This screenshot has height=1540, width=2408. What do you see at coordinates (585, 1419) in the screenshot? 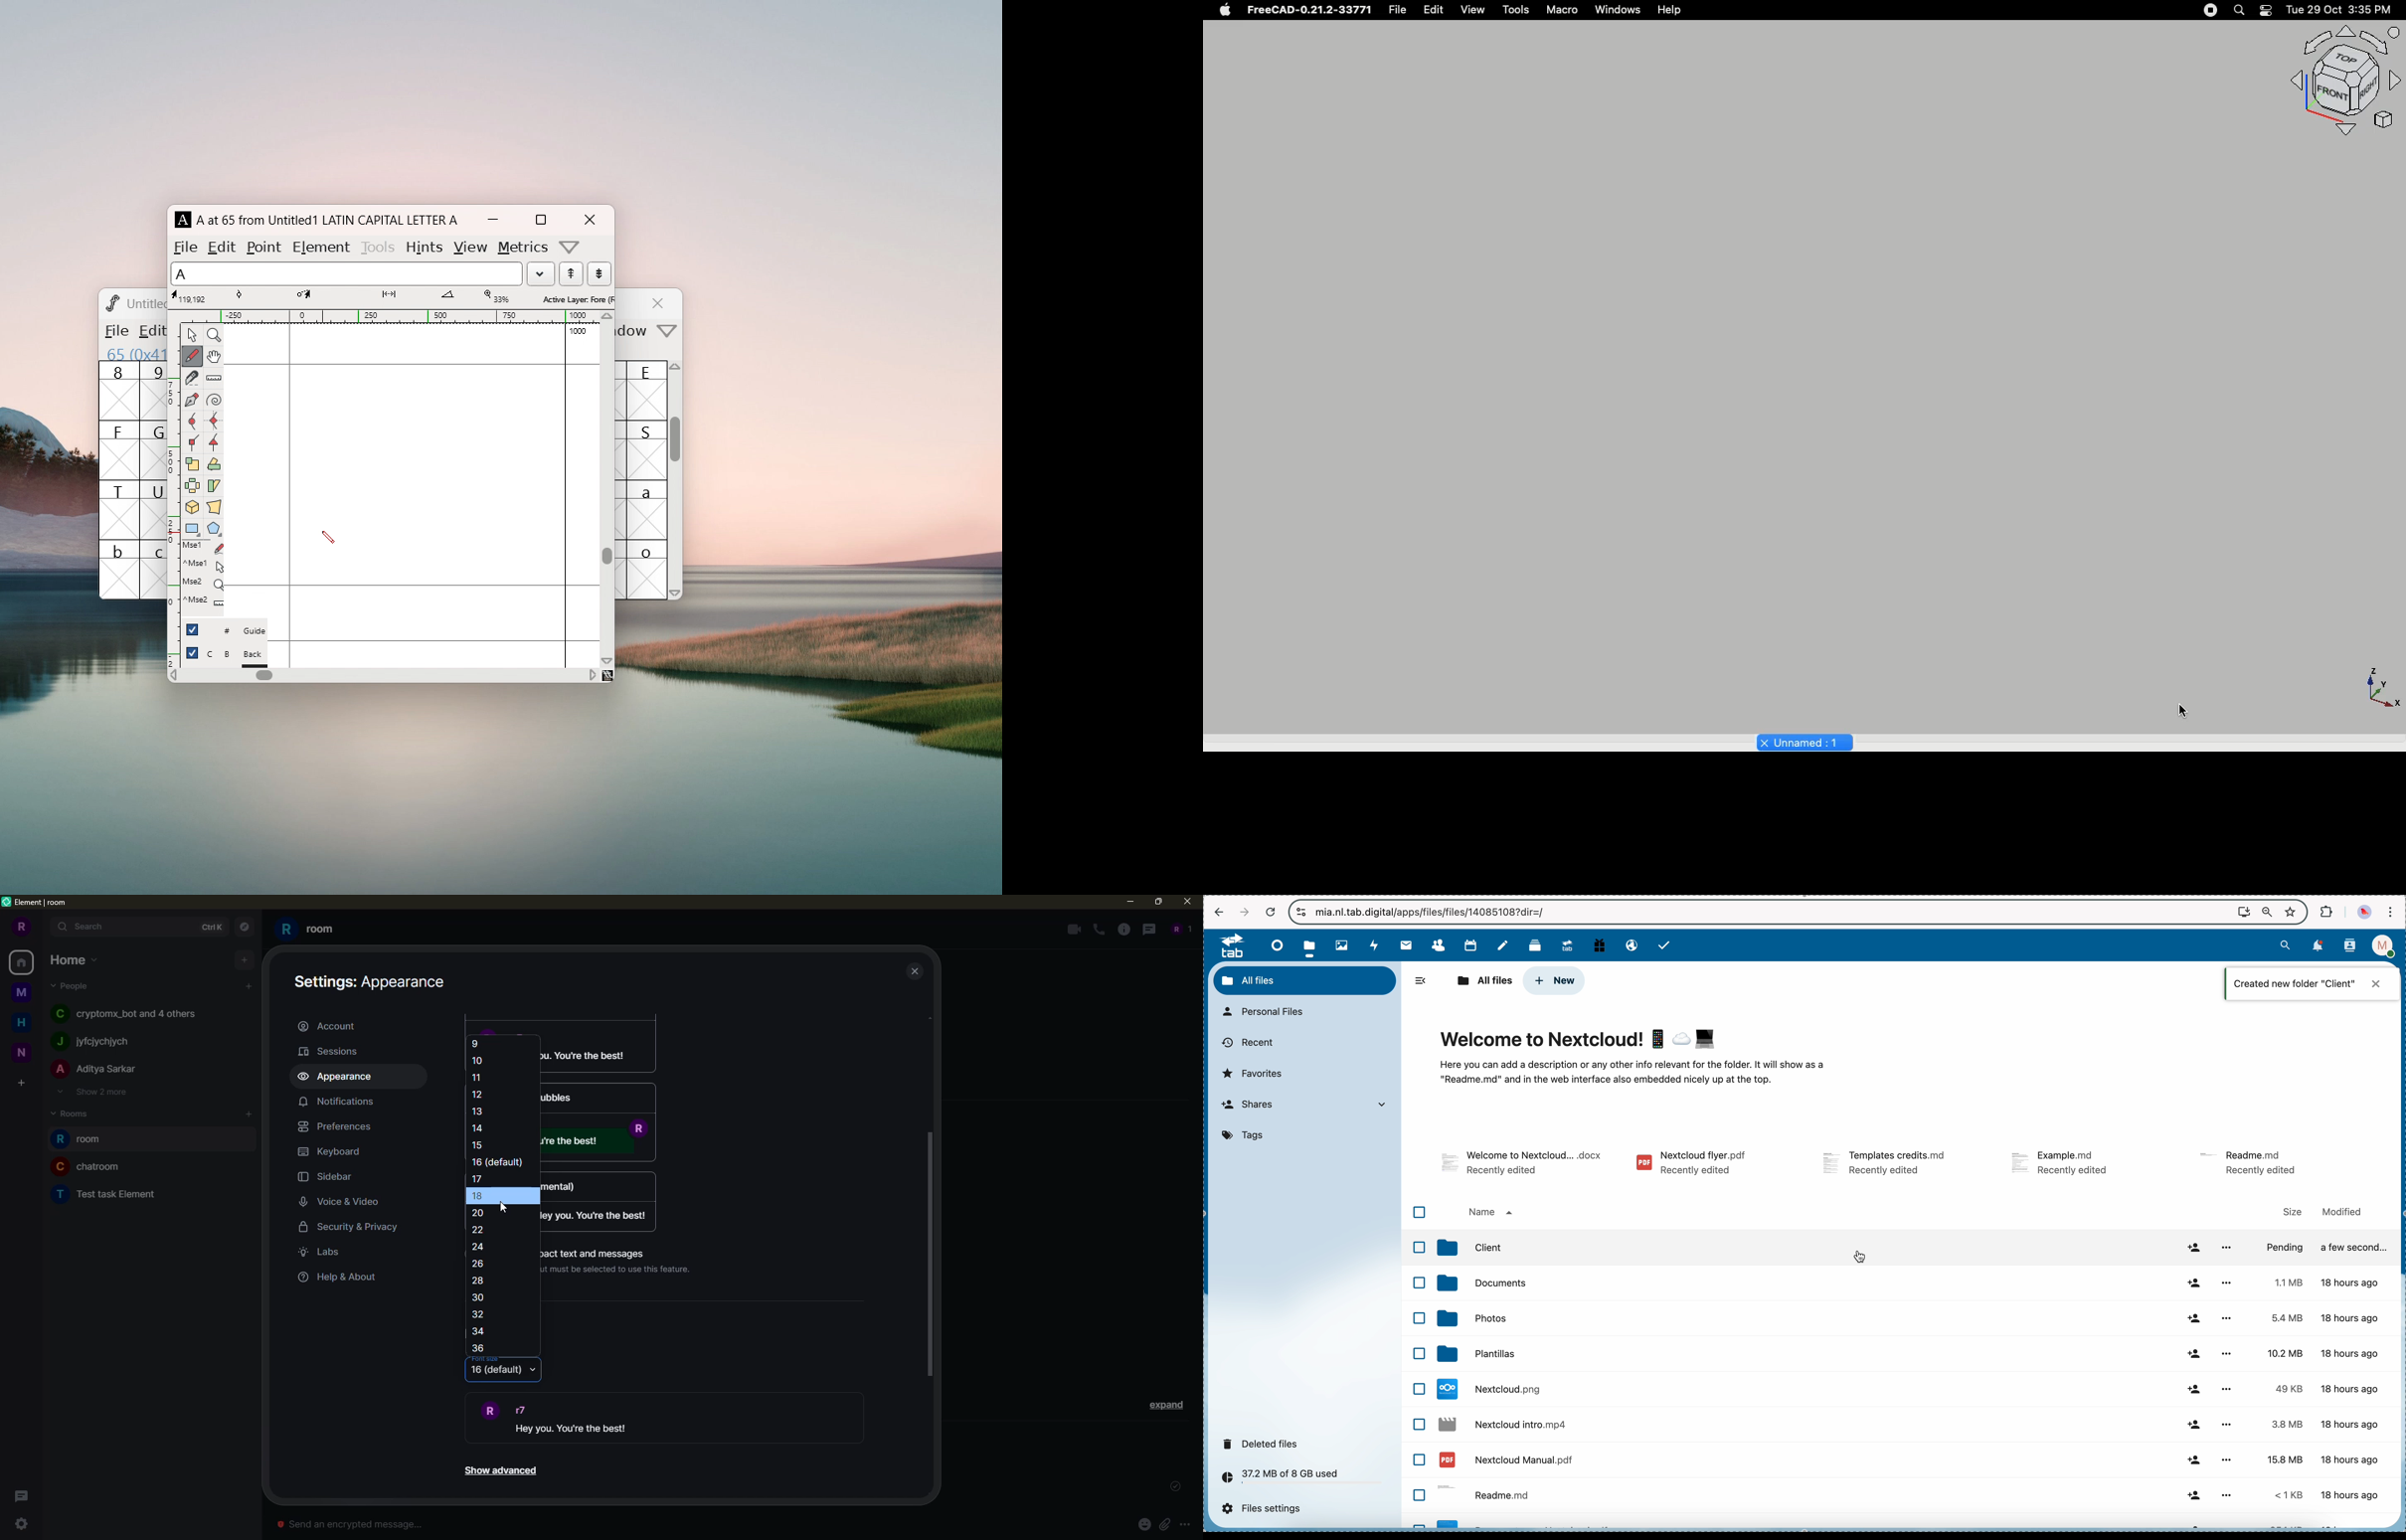
I see `demo` at bounding box center [585, 1419].